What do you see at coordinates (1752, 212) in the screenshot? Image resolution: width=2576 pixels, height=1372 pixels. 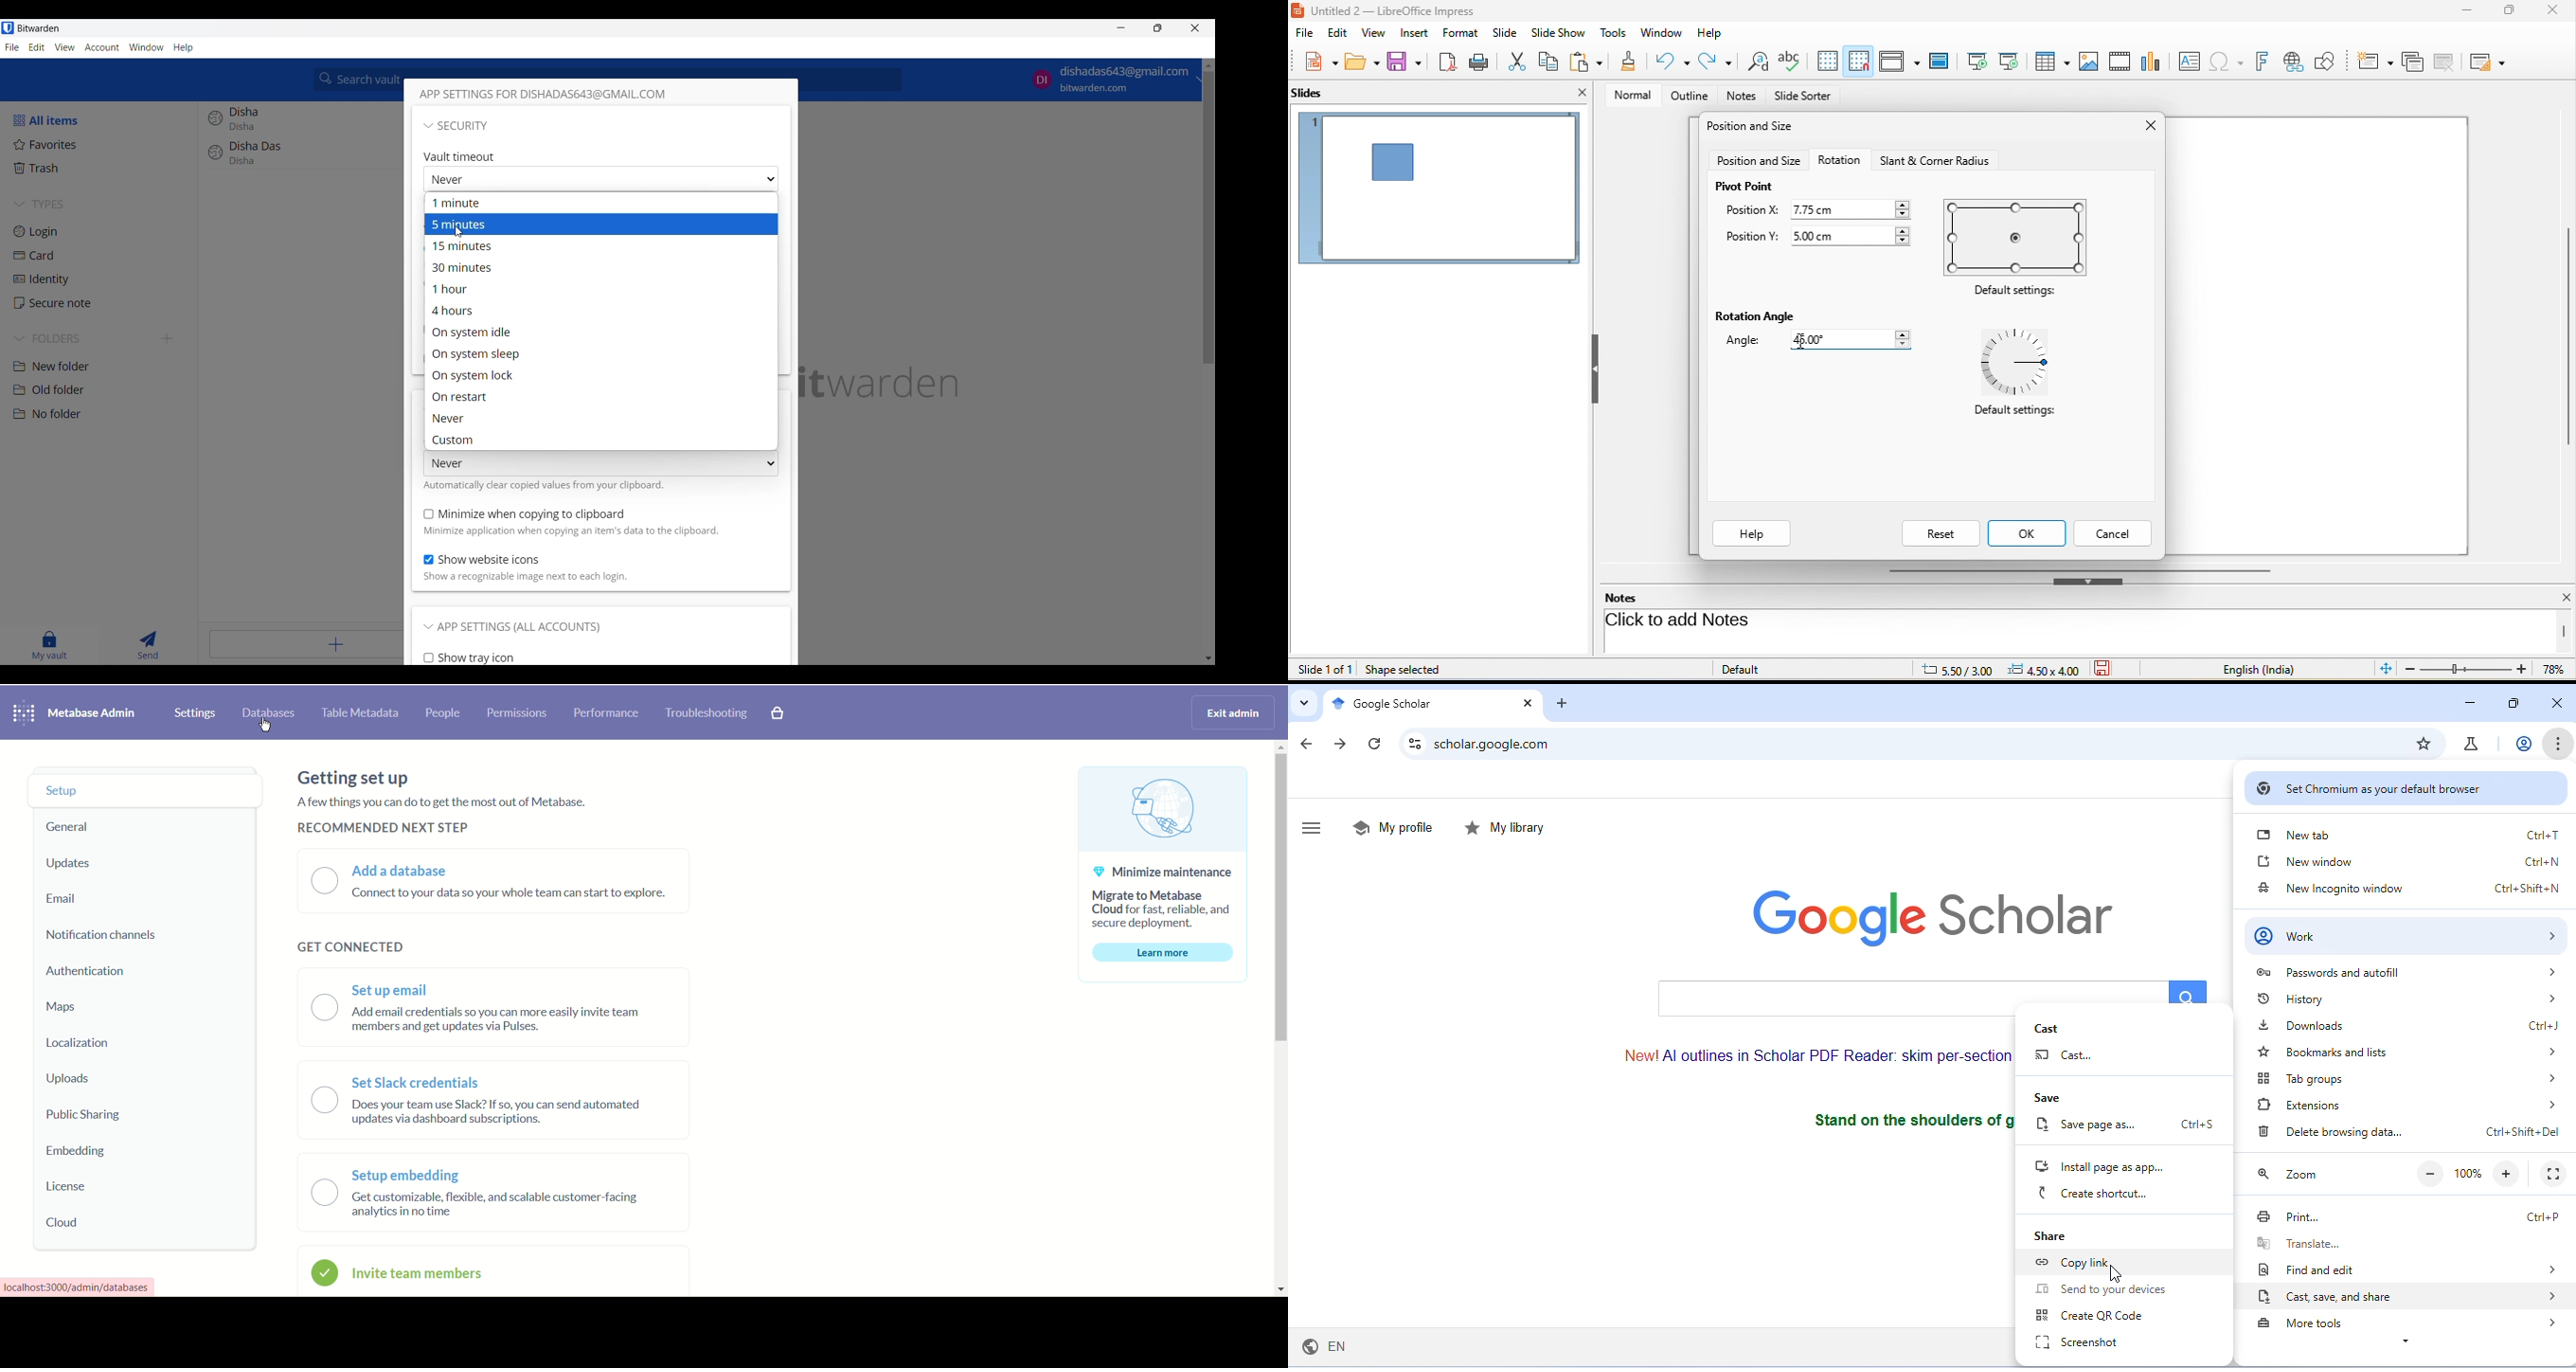 I see `position x` at bounding box center [1752, 212].